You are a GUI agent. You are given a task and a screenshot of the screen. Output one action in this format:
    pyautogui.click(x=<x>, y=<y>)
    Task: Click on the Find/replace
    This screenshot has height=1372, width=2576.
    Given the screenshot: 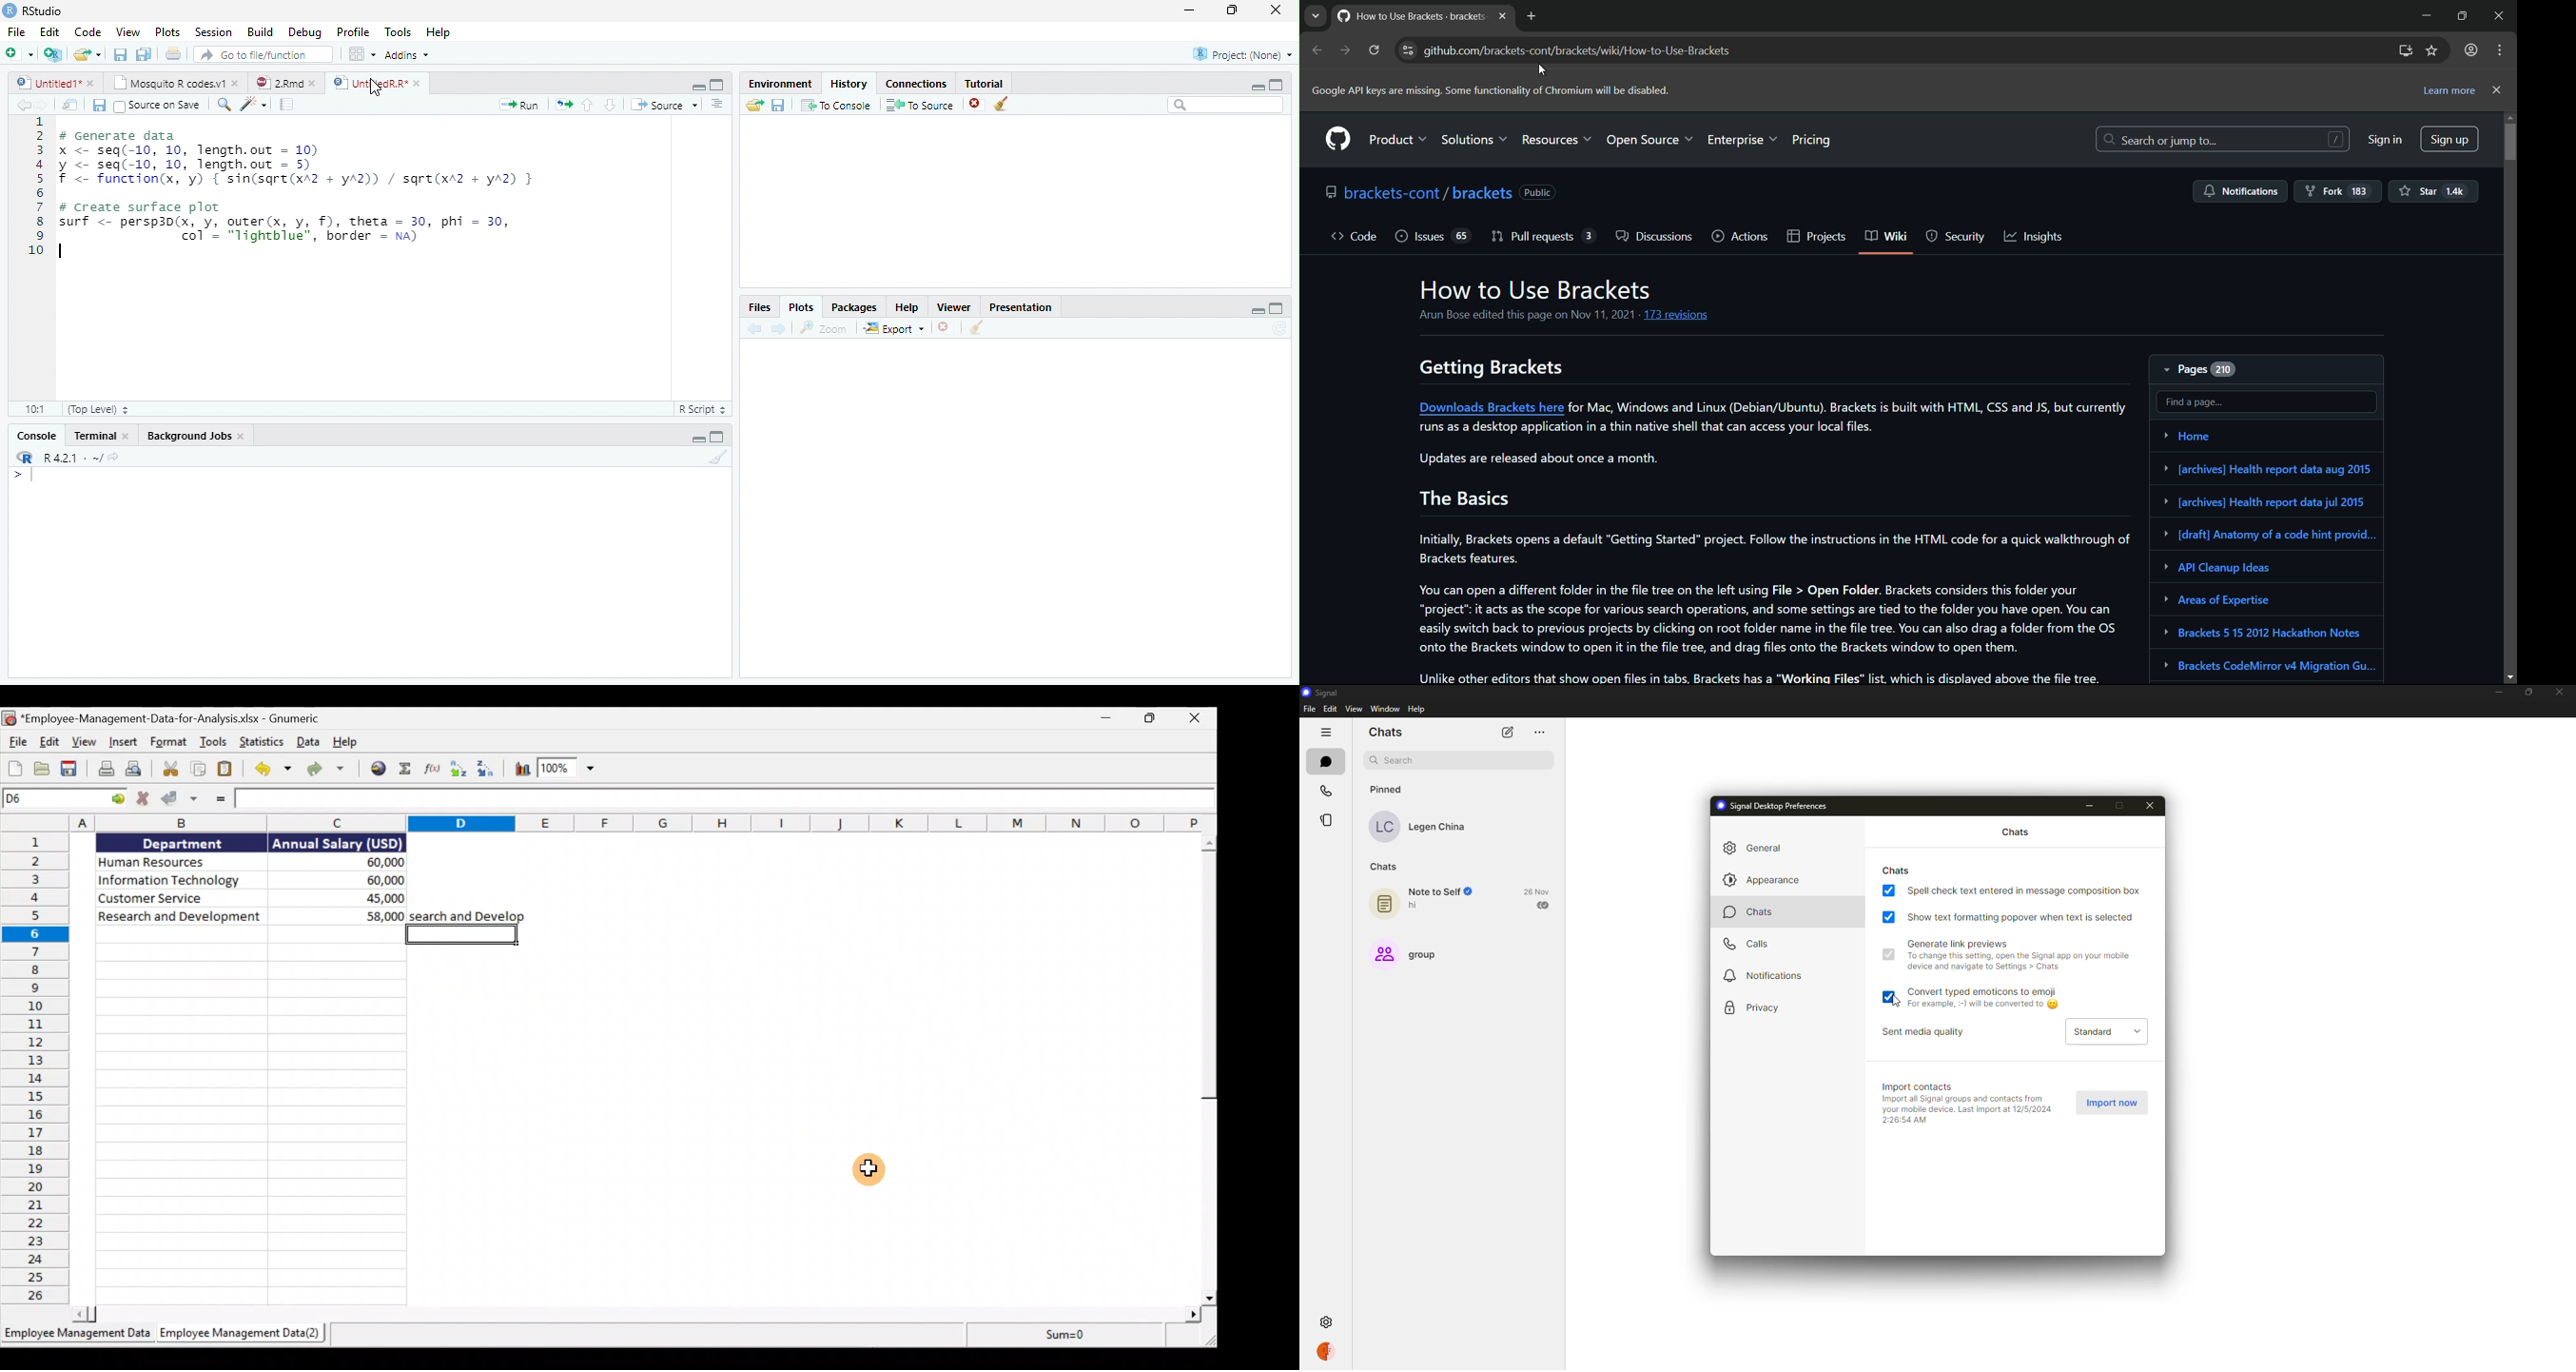 What is the action you would take?
    pyautogui.click(x=223, y=105)
    